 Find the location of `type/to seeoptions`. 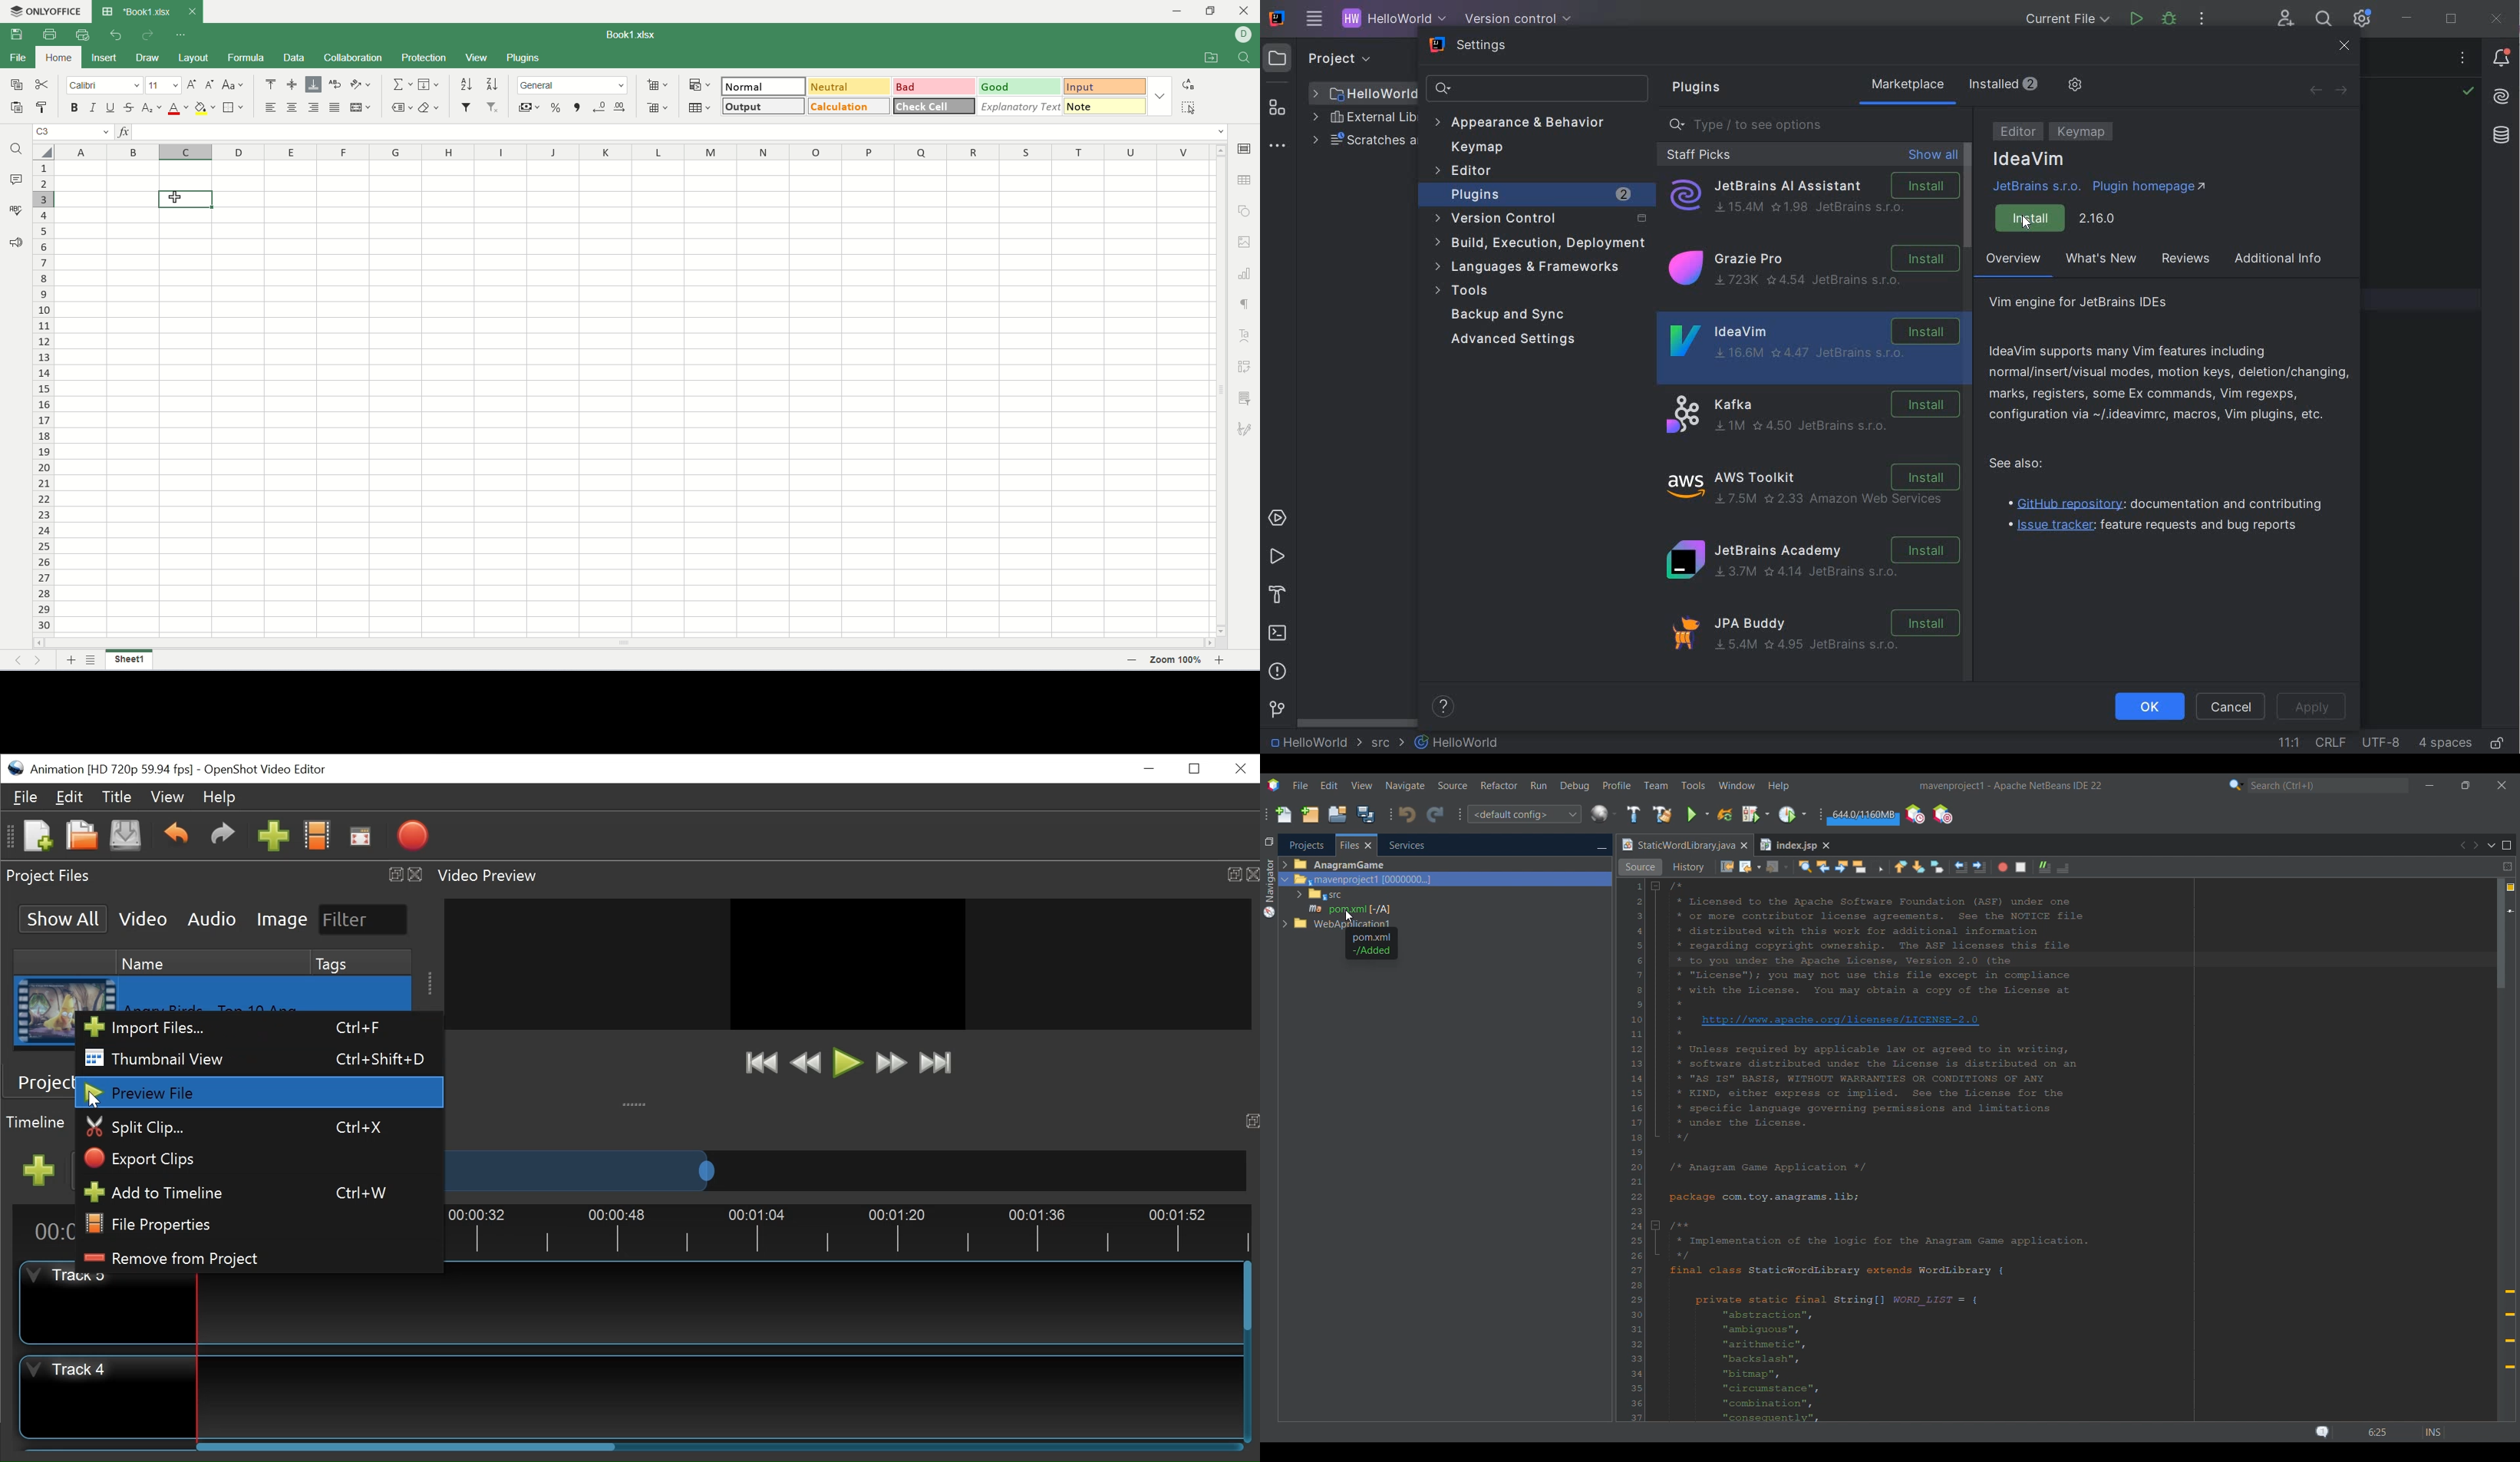

type/to seeoptions is located at coordinates (1816, 125).